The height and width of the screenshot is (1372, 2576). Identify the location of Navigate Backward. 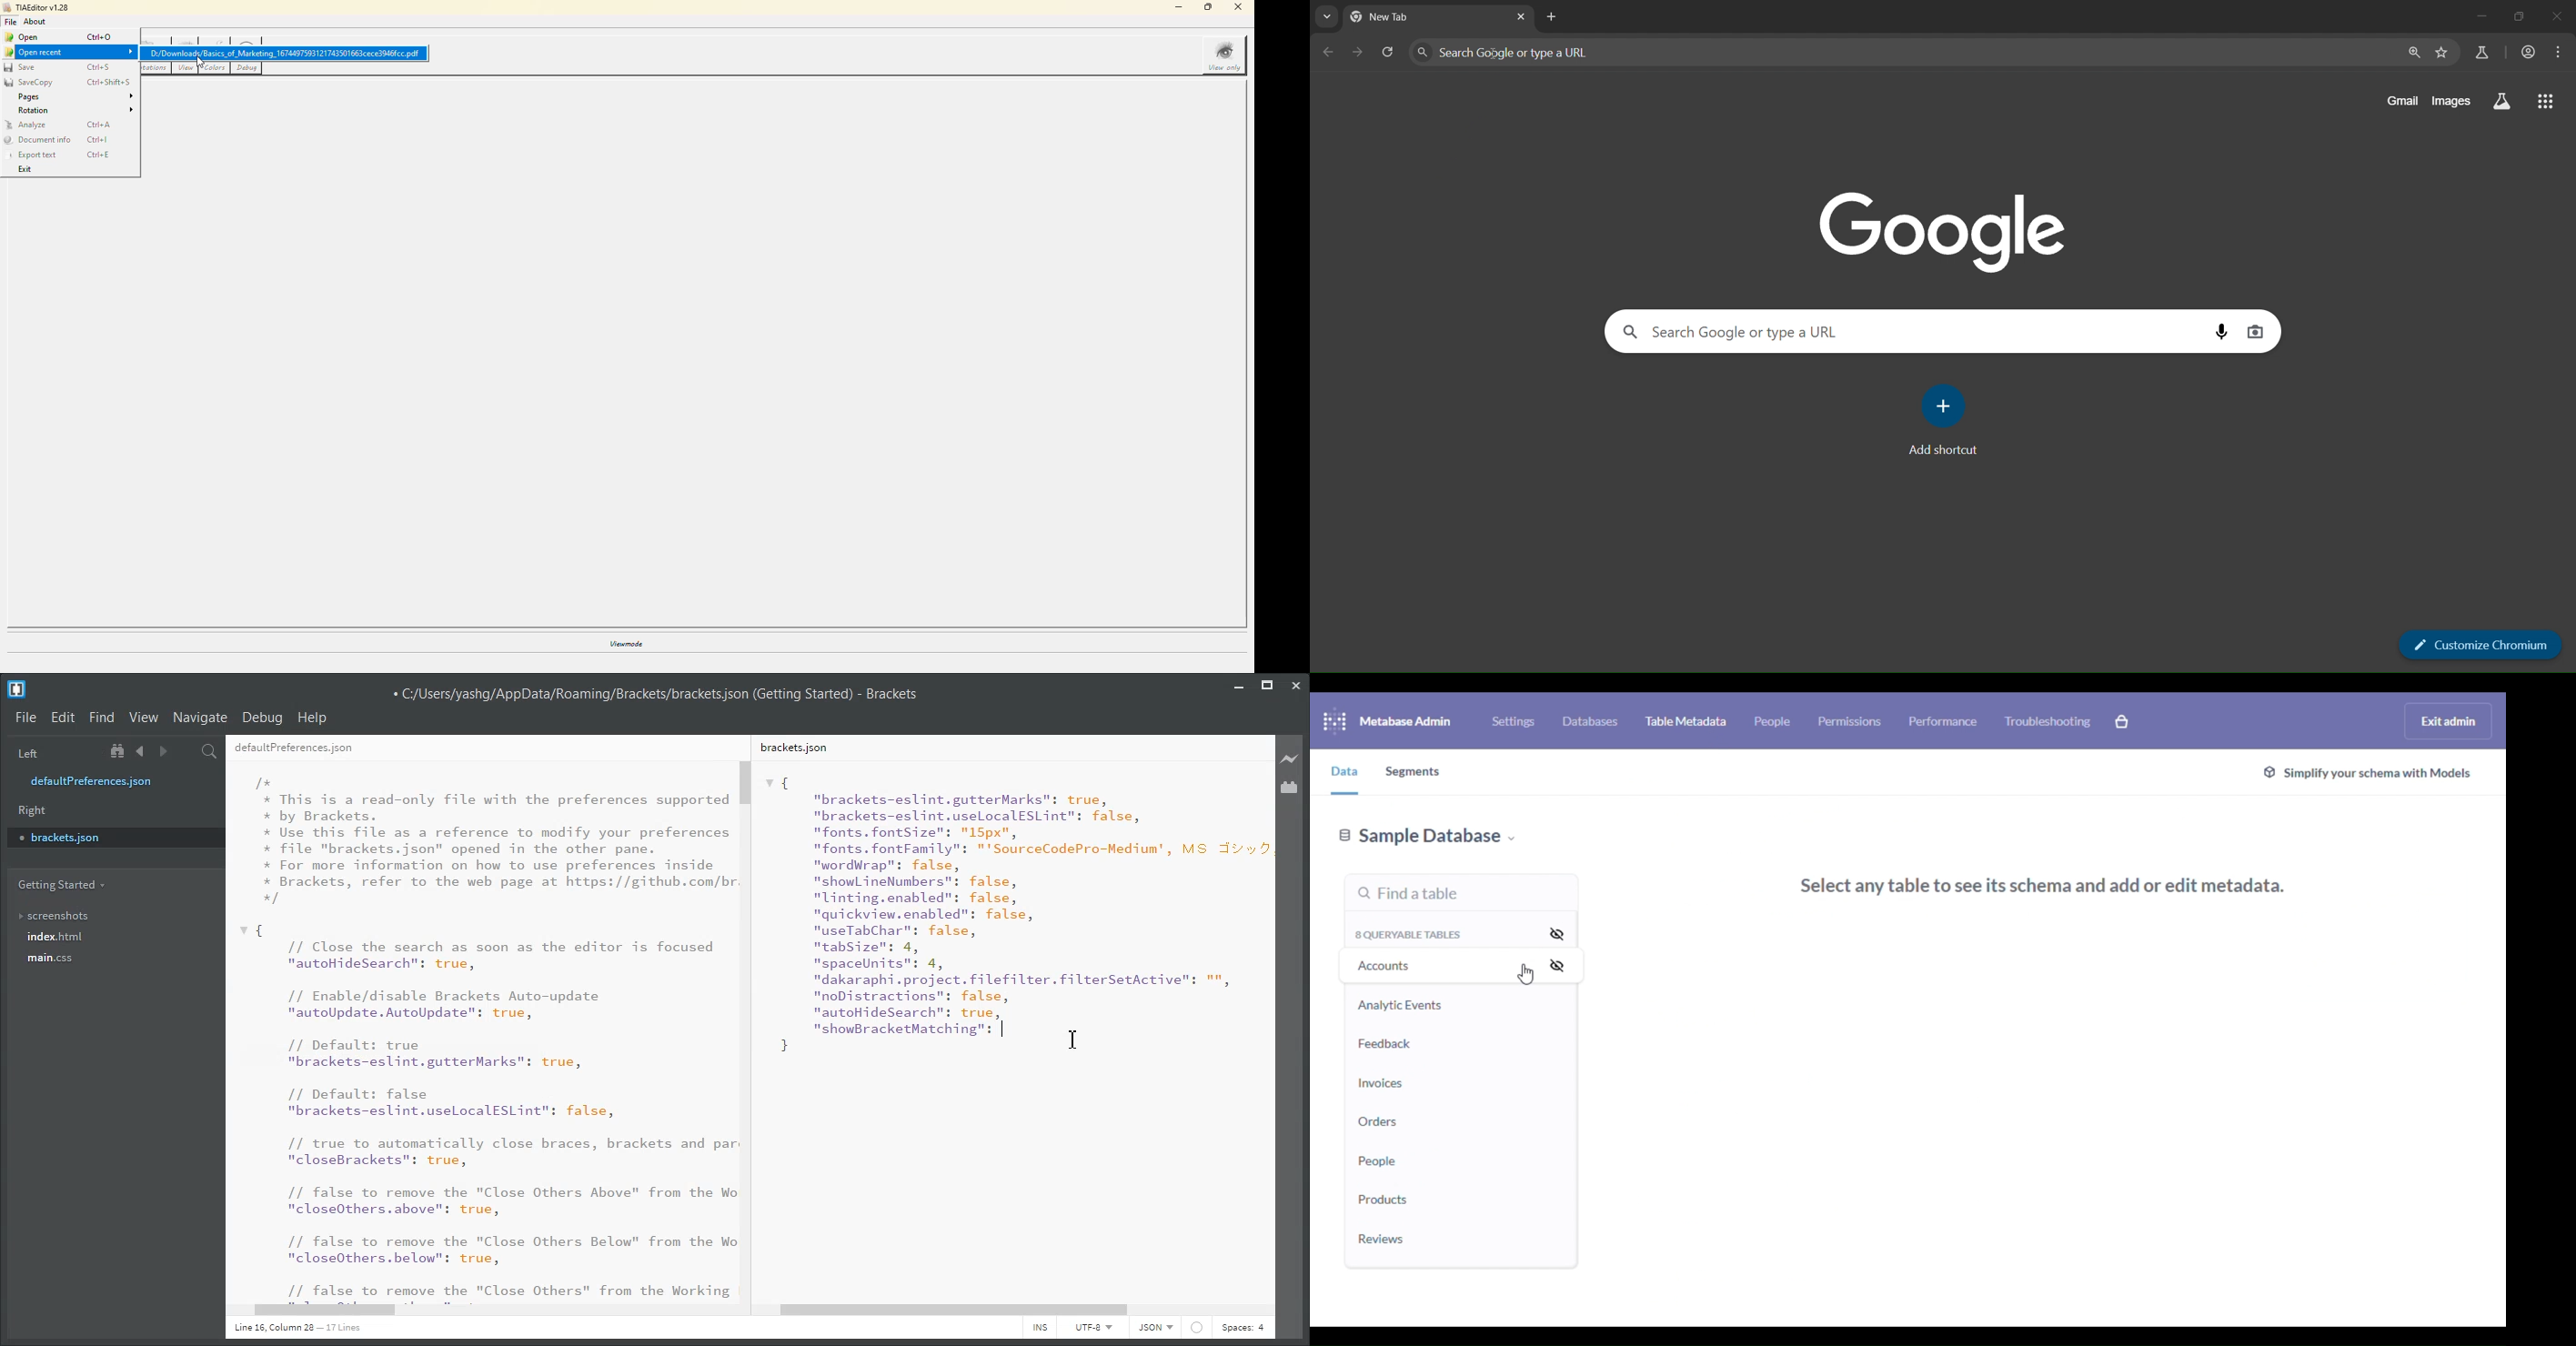
(140, 751).